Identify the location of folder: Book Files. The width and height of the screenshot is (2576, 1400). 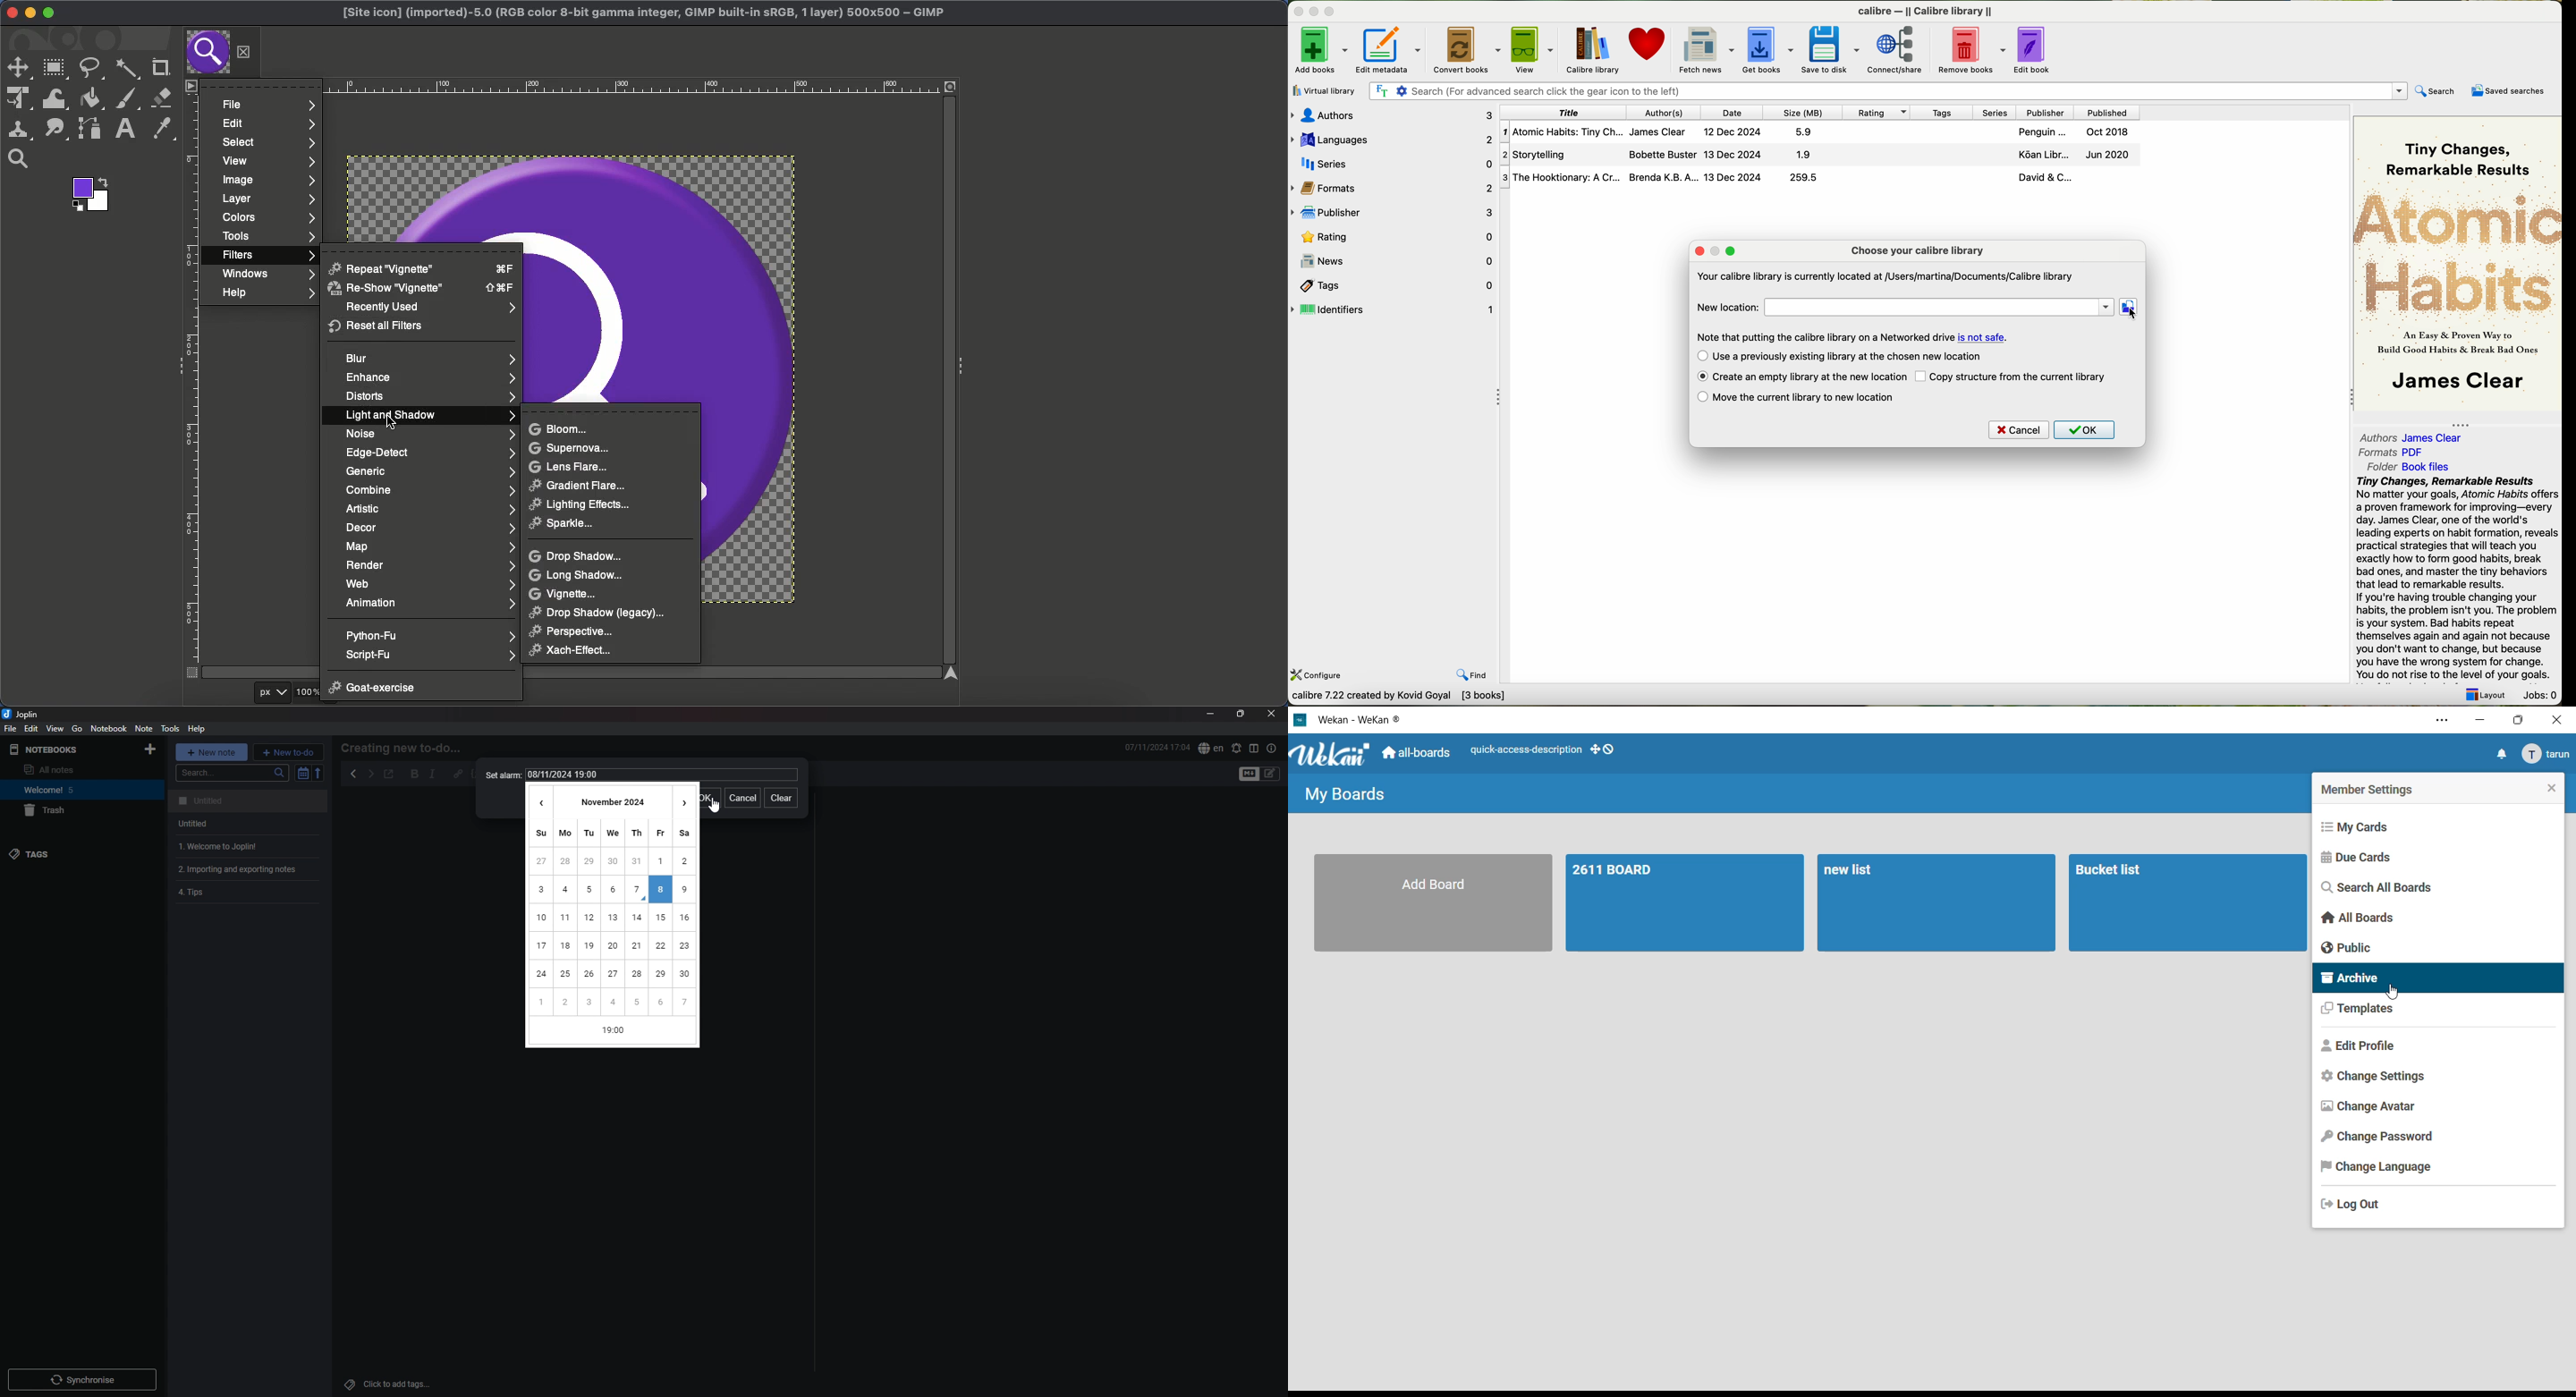
(2409, 467).